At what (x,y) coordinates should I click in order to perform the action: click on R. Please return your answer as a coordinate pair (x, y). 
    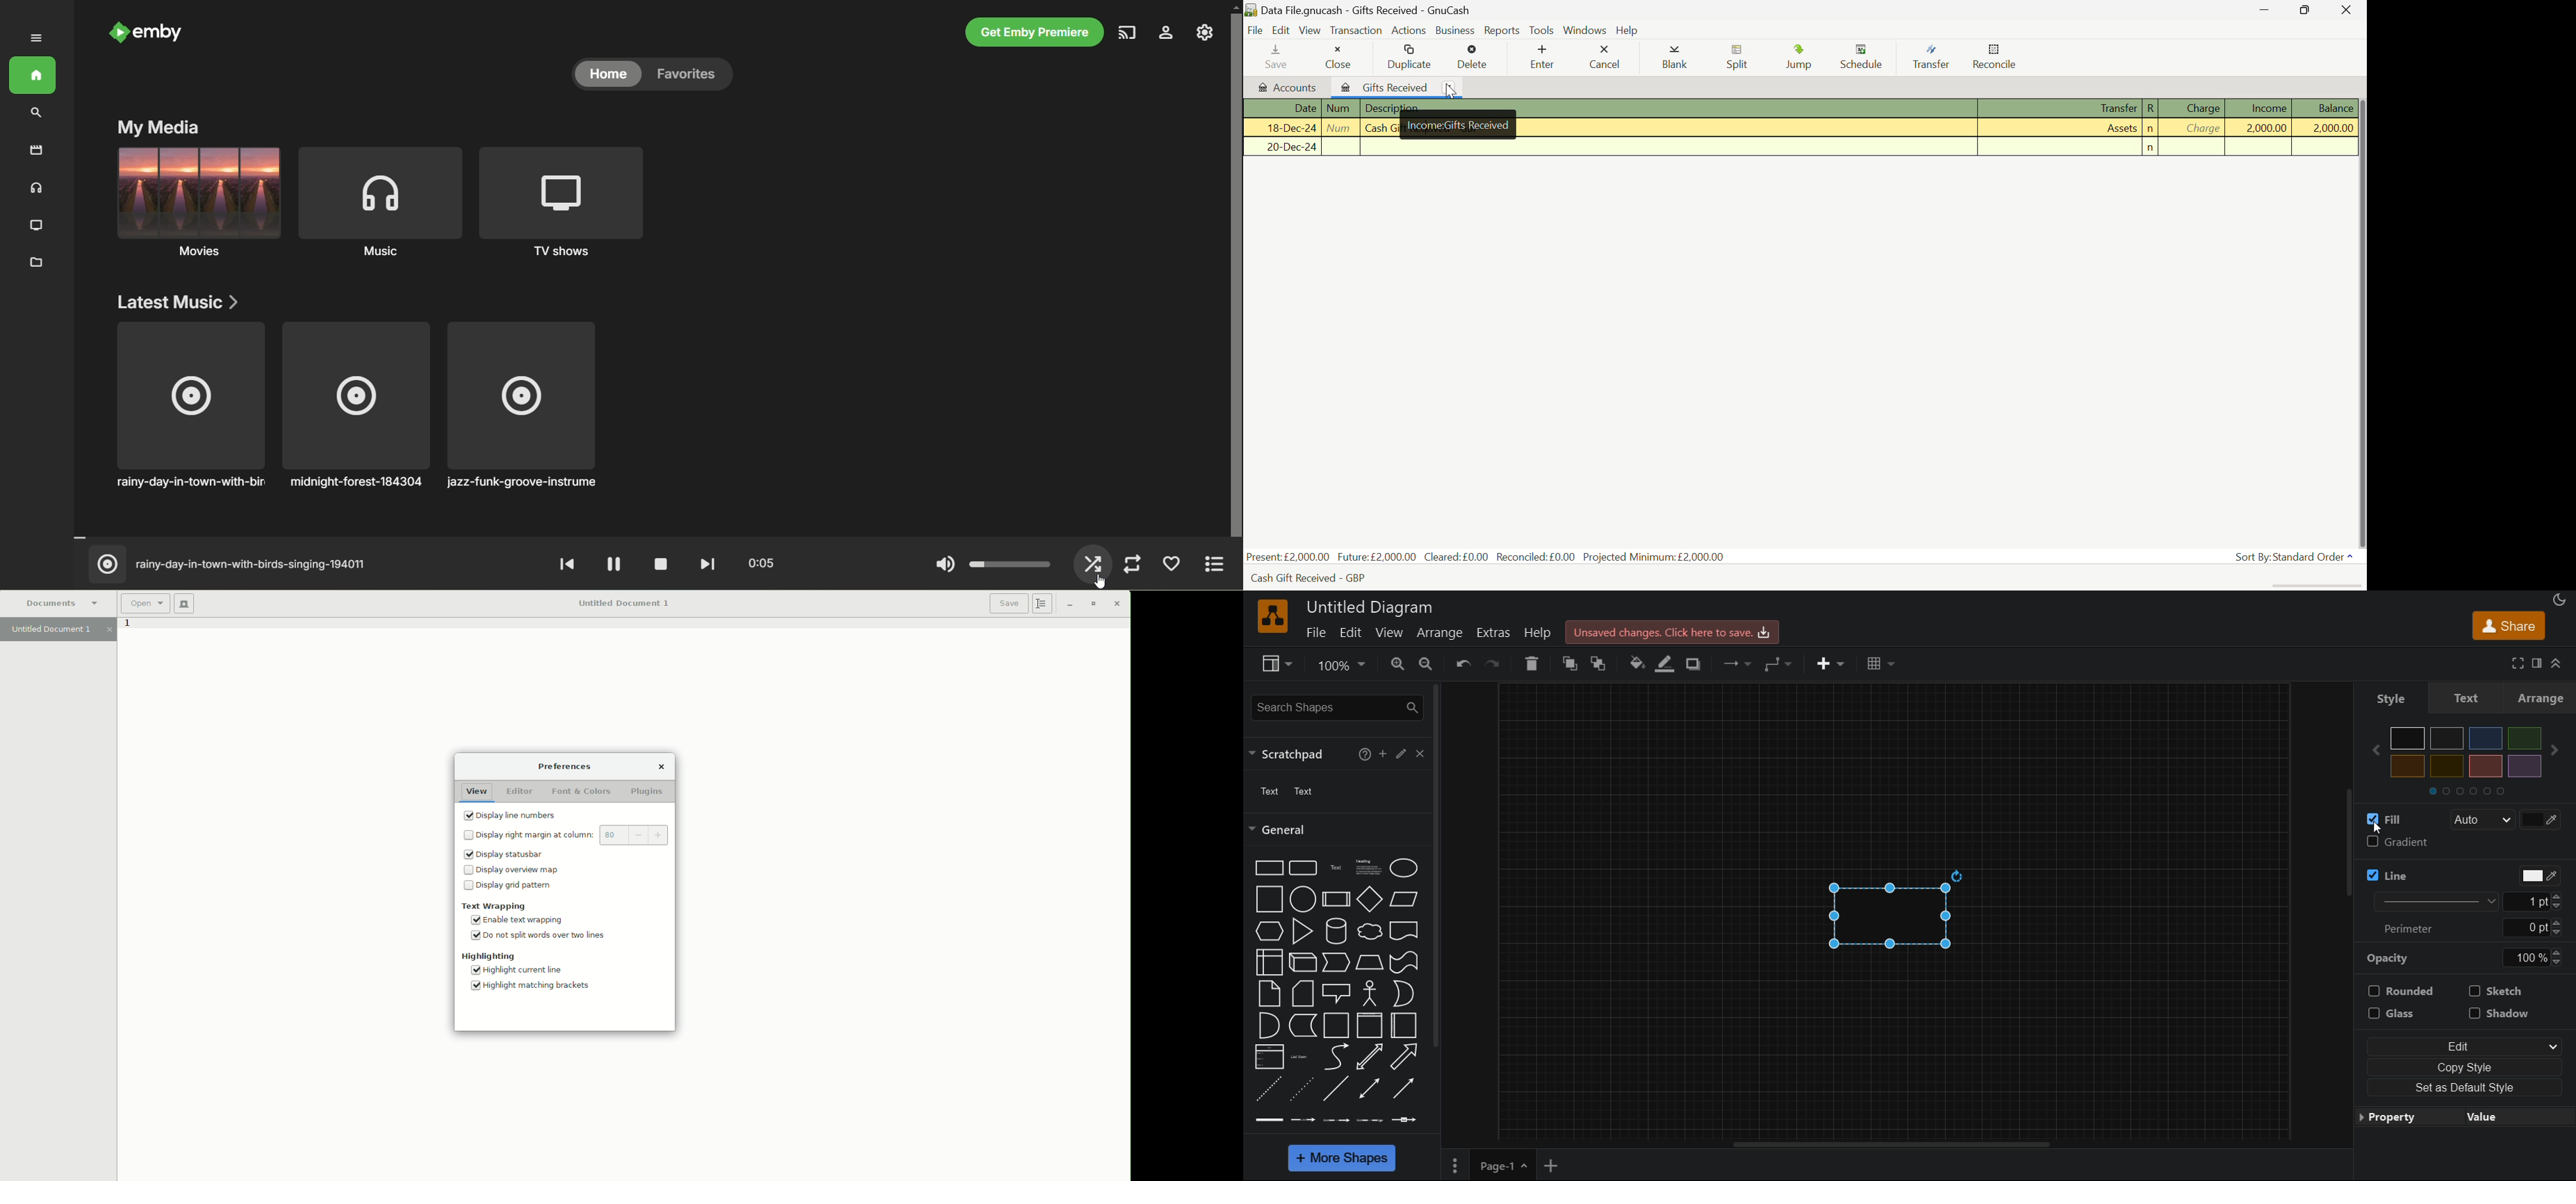
    Looking at the image, I should click on (2150, 108).